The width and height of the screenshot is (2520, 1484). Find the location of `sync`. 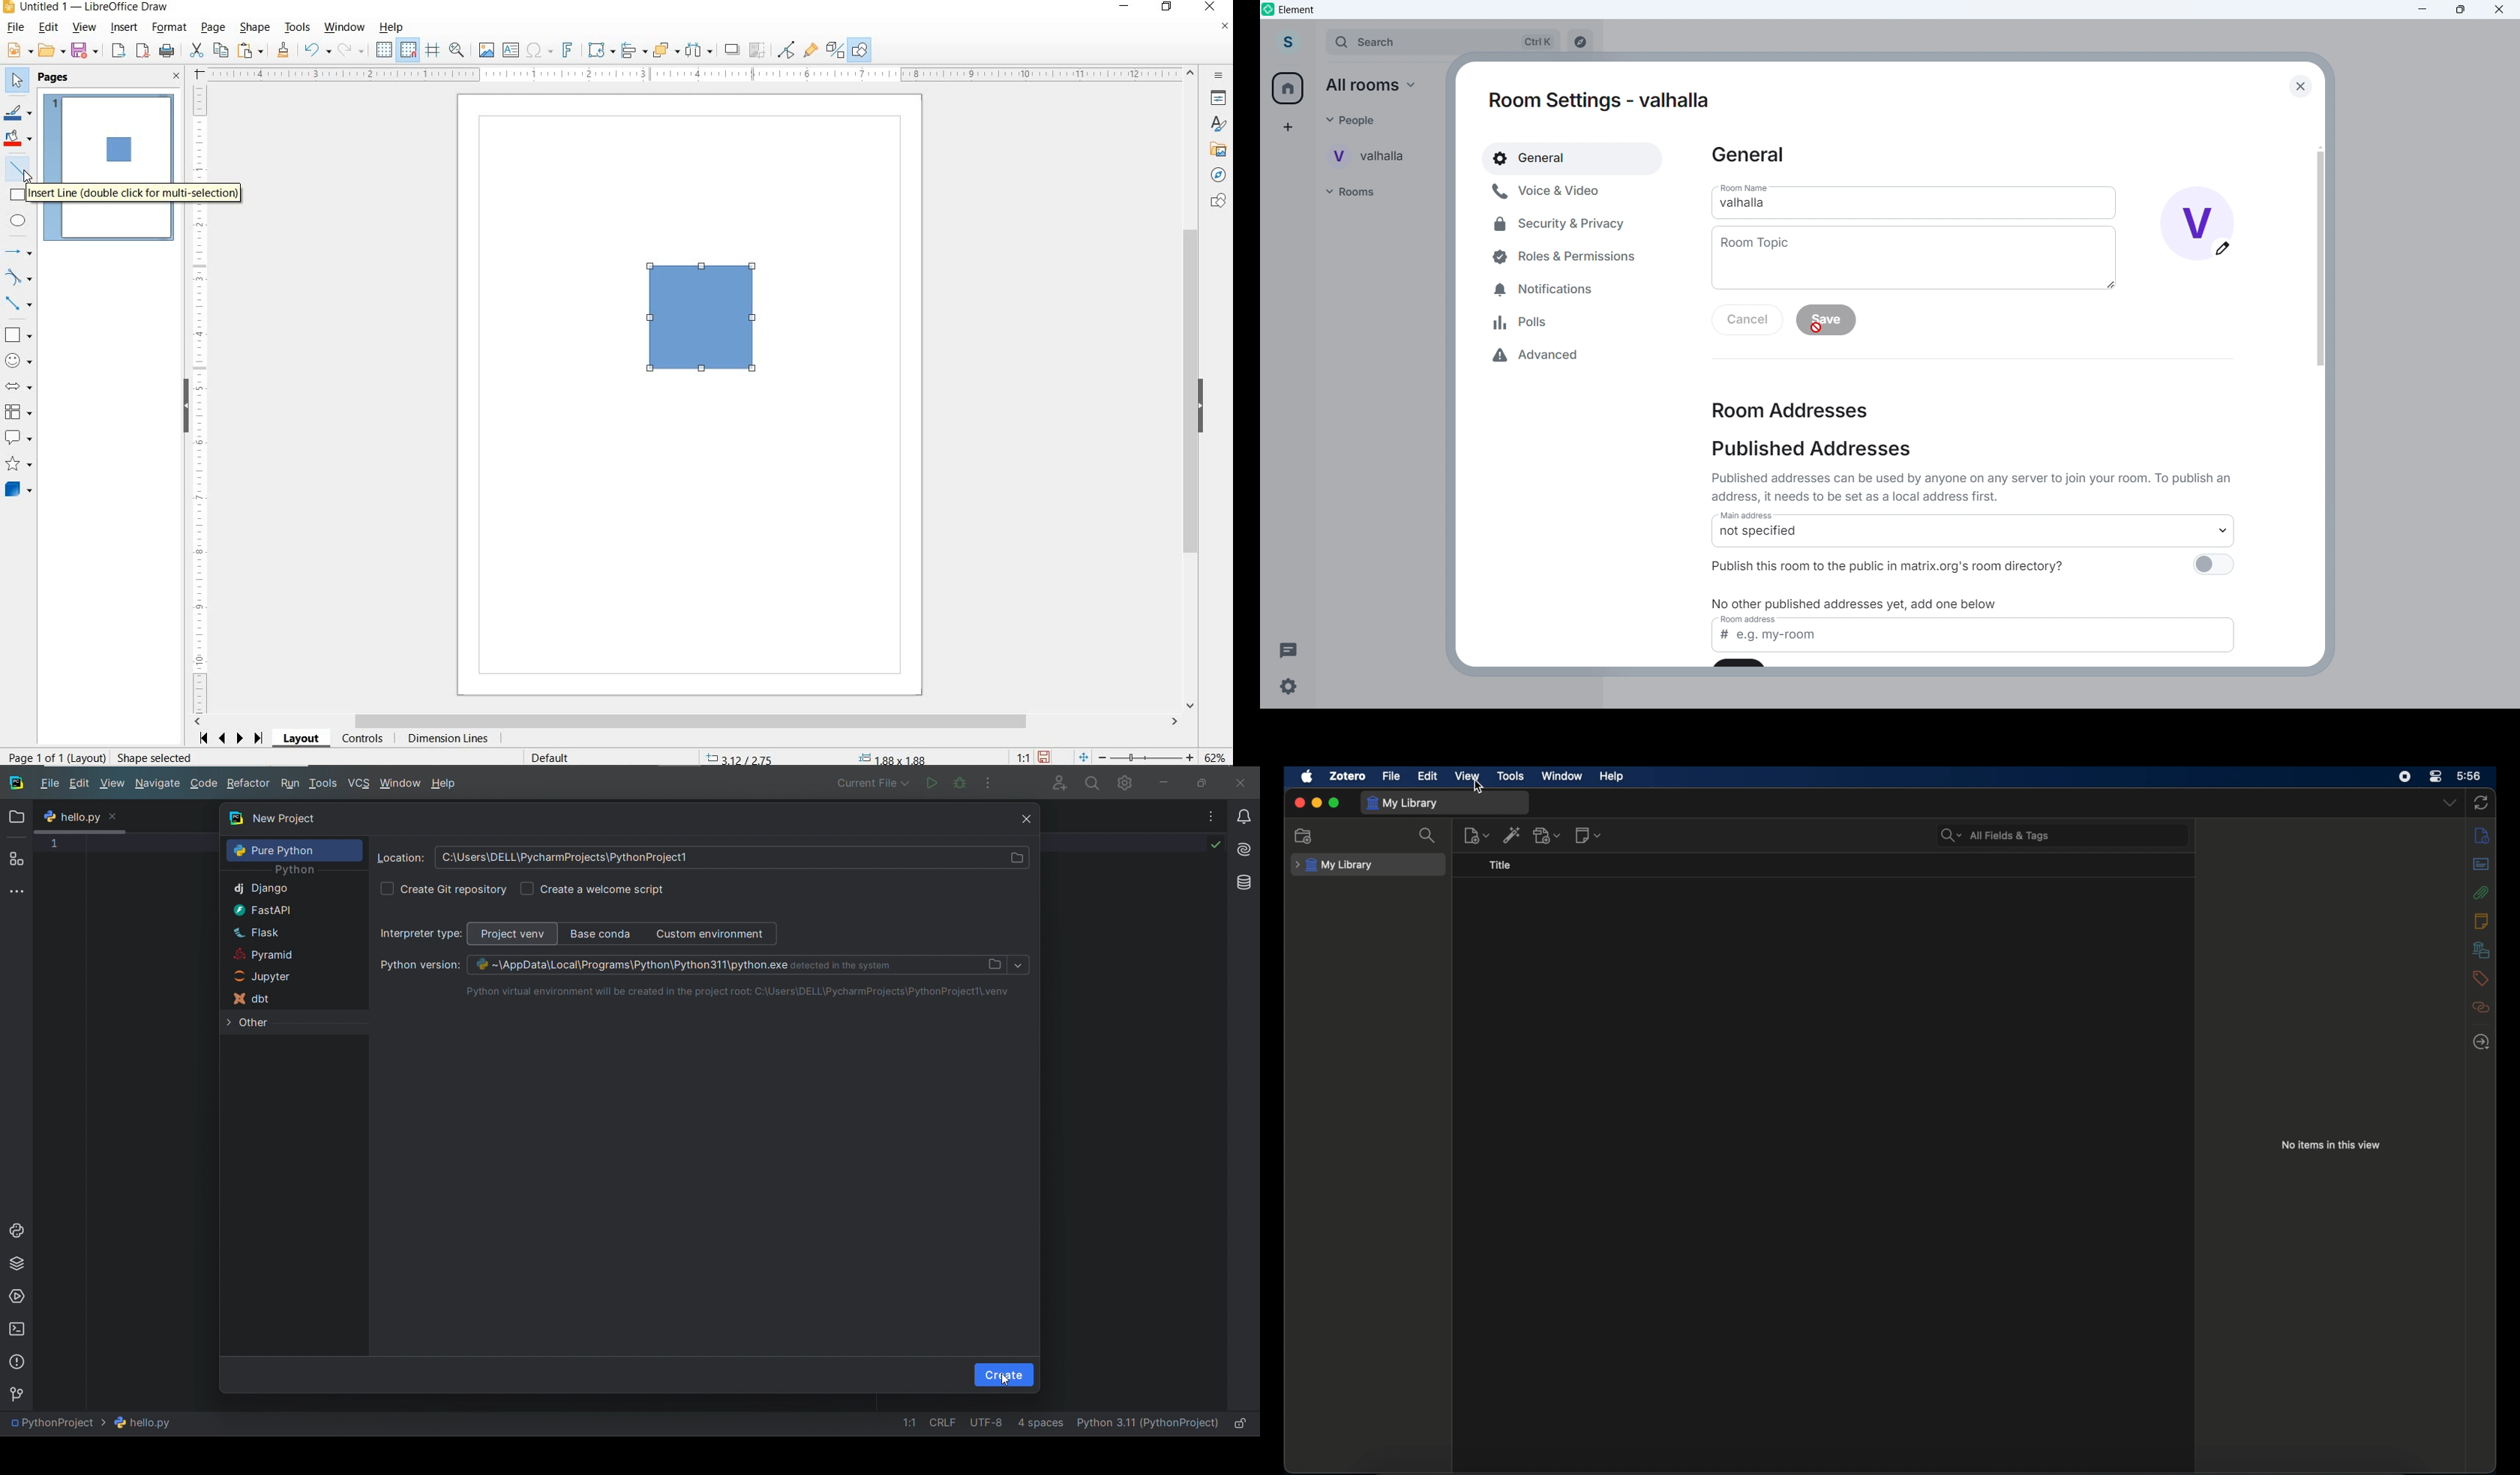

sync is located at coordinates (2482, 804).